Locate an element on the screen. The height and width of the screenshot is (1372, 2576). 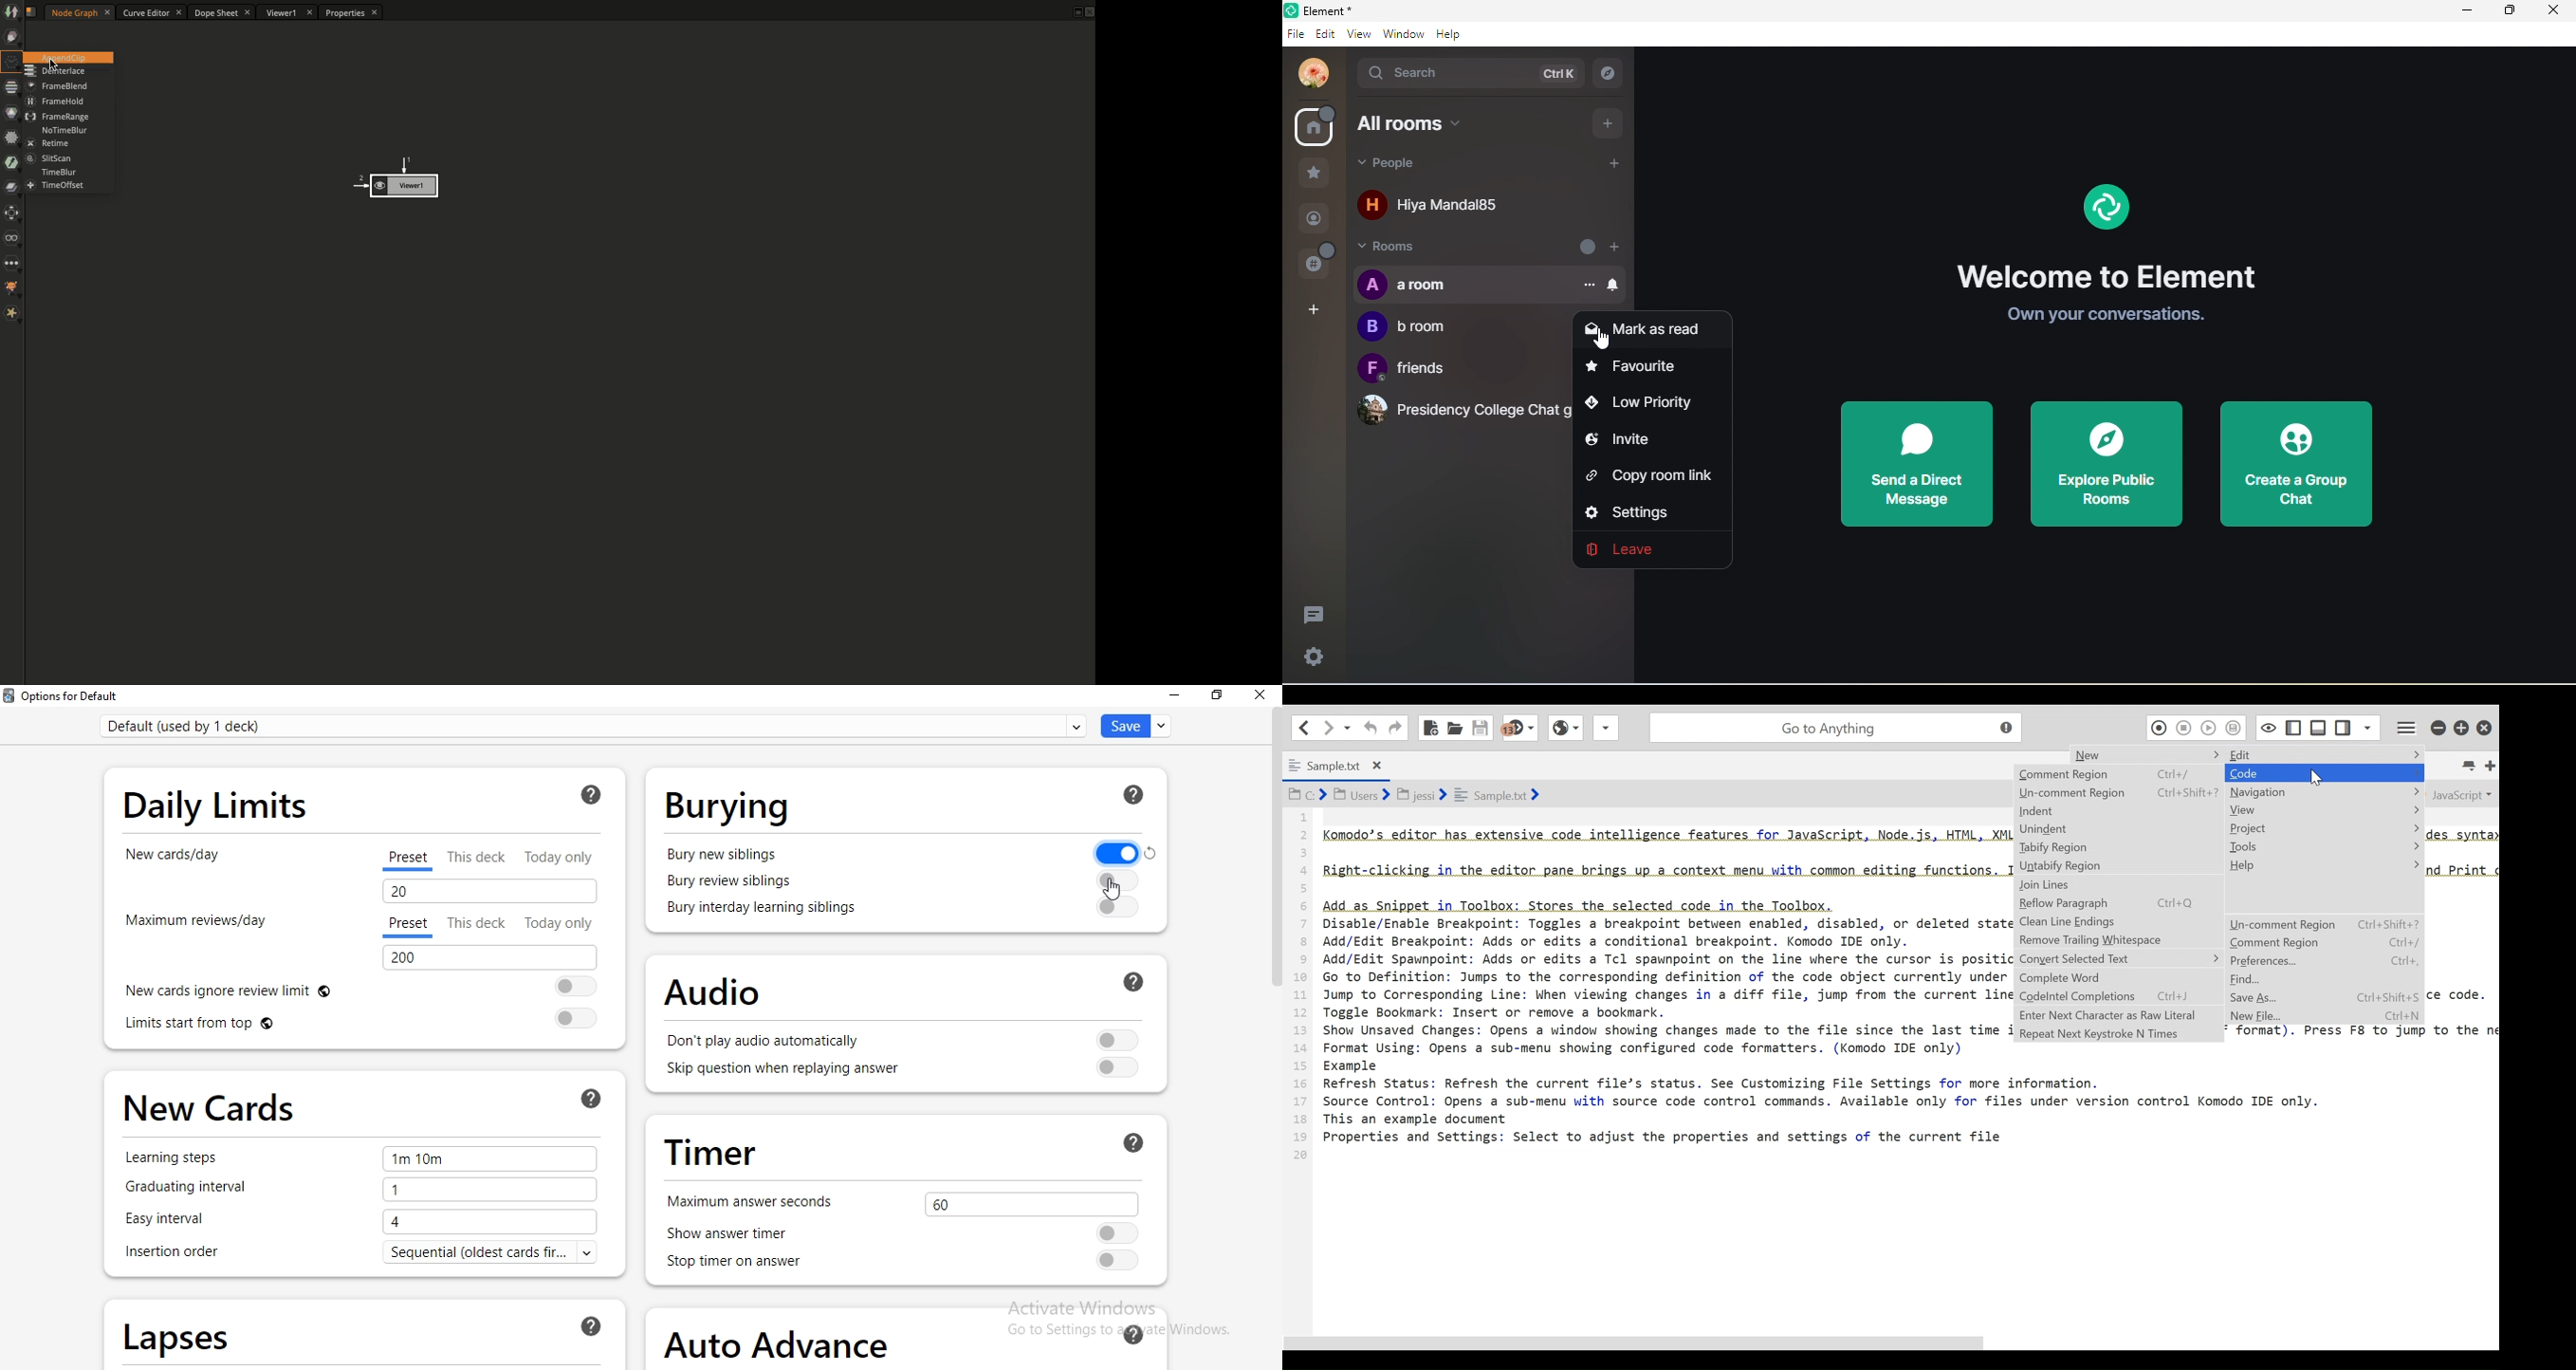
Toggle is located at coordinates (570, 987).